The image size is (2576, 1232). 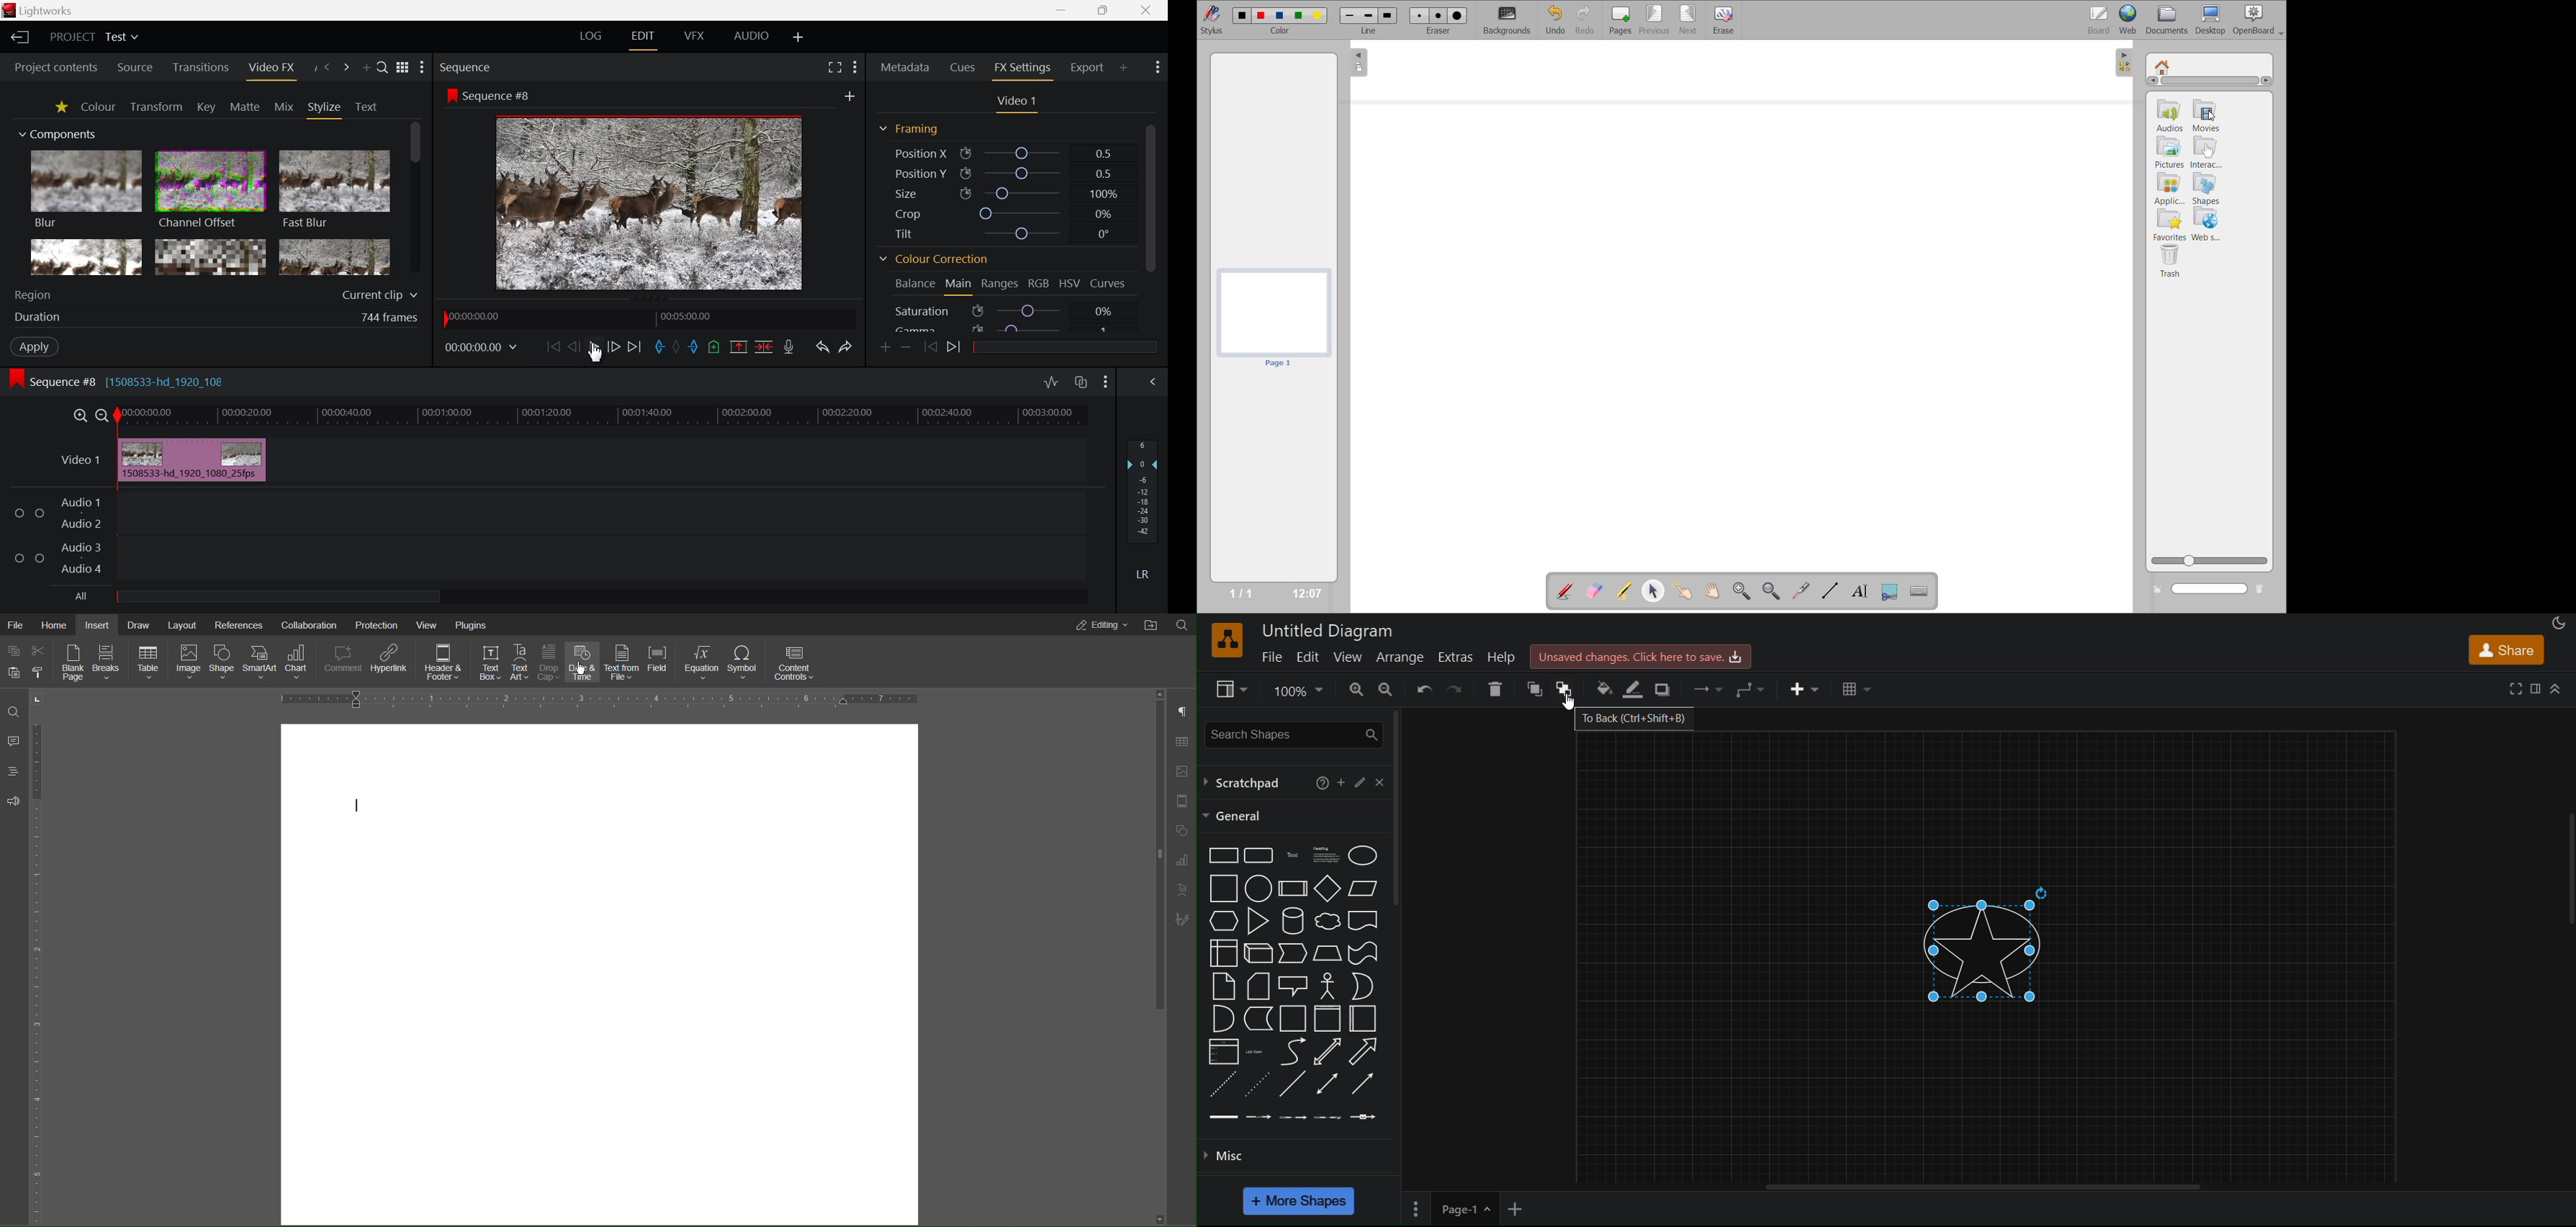 What do you see at coordinates (1225, 920) in the screenshot?
I see `hexagon` at bounding box center [1225, 920].